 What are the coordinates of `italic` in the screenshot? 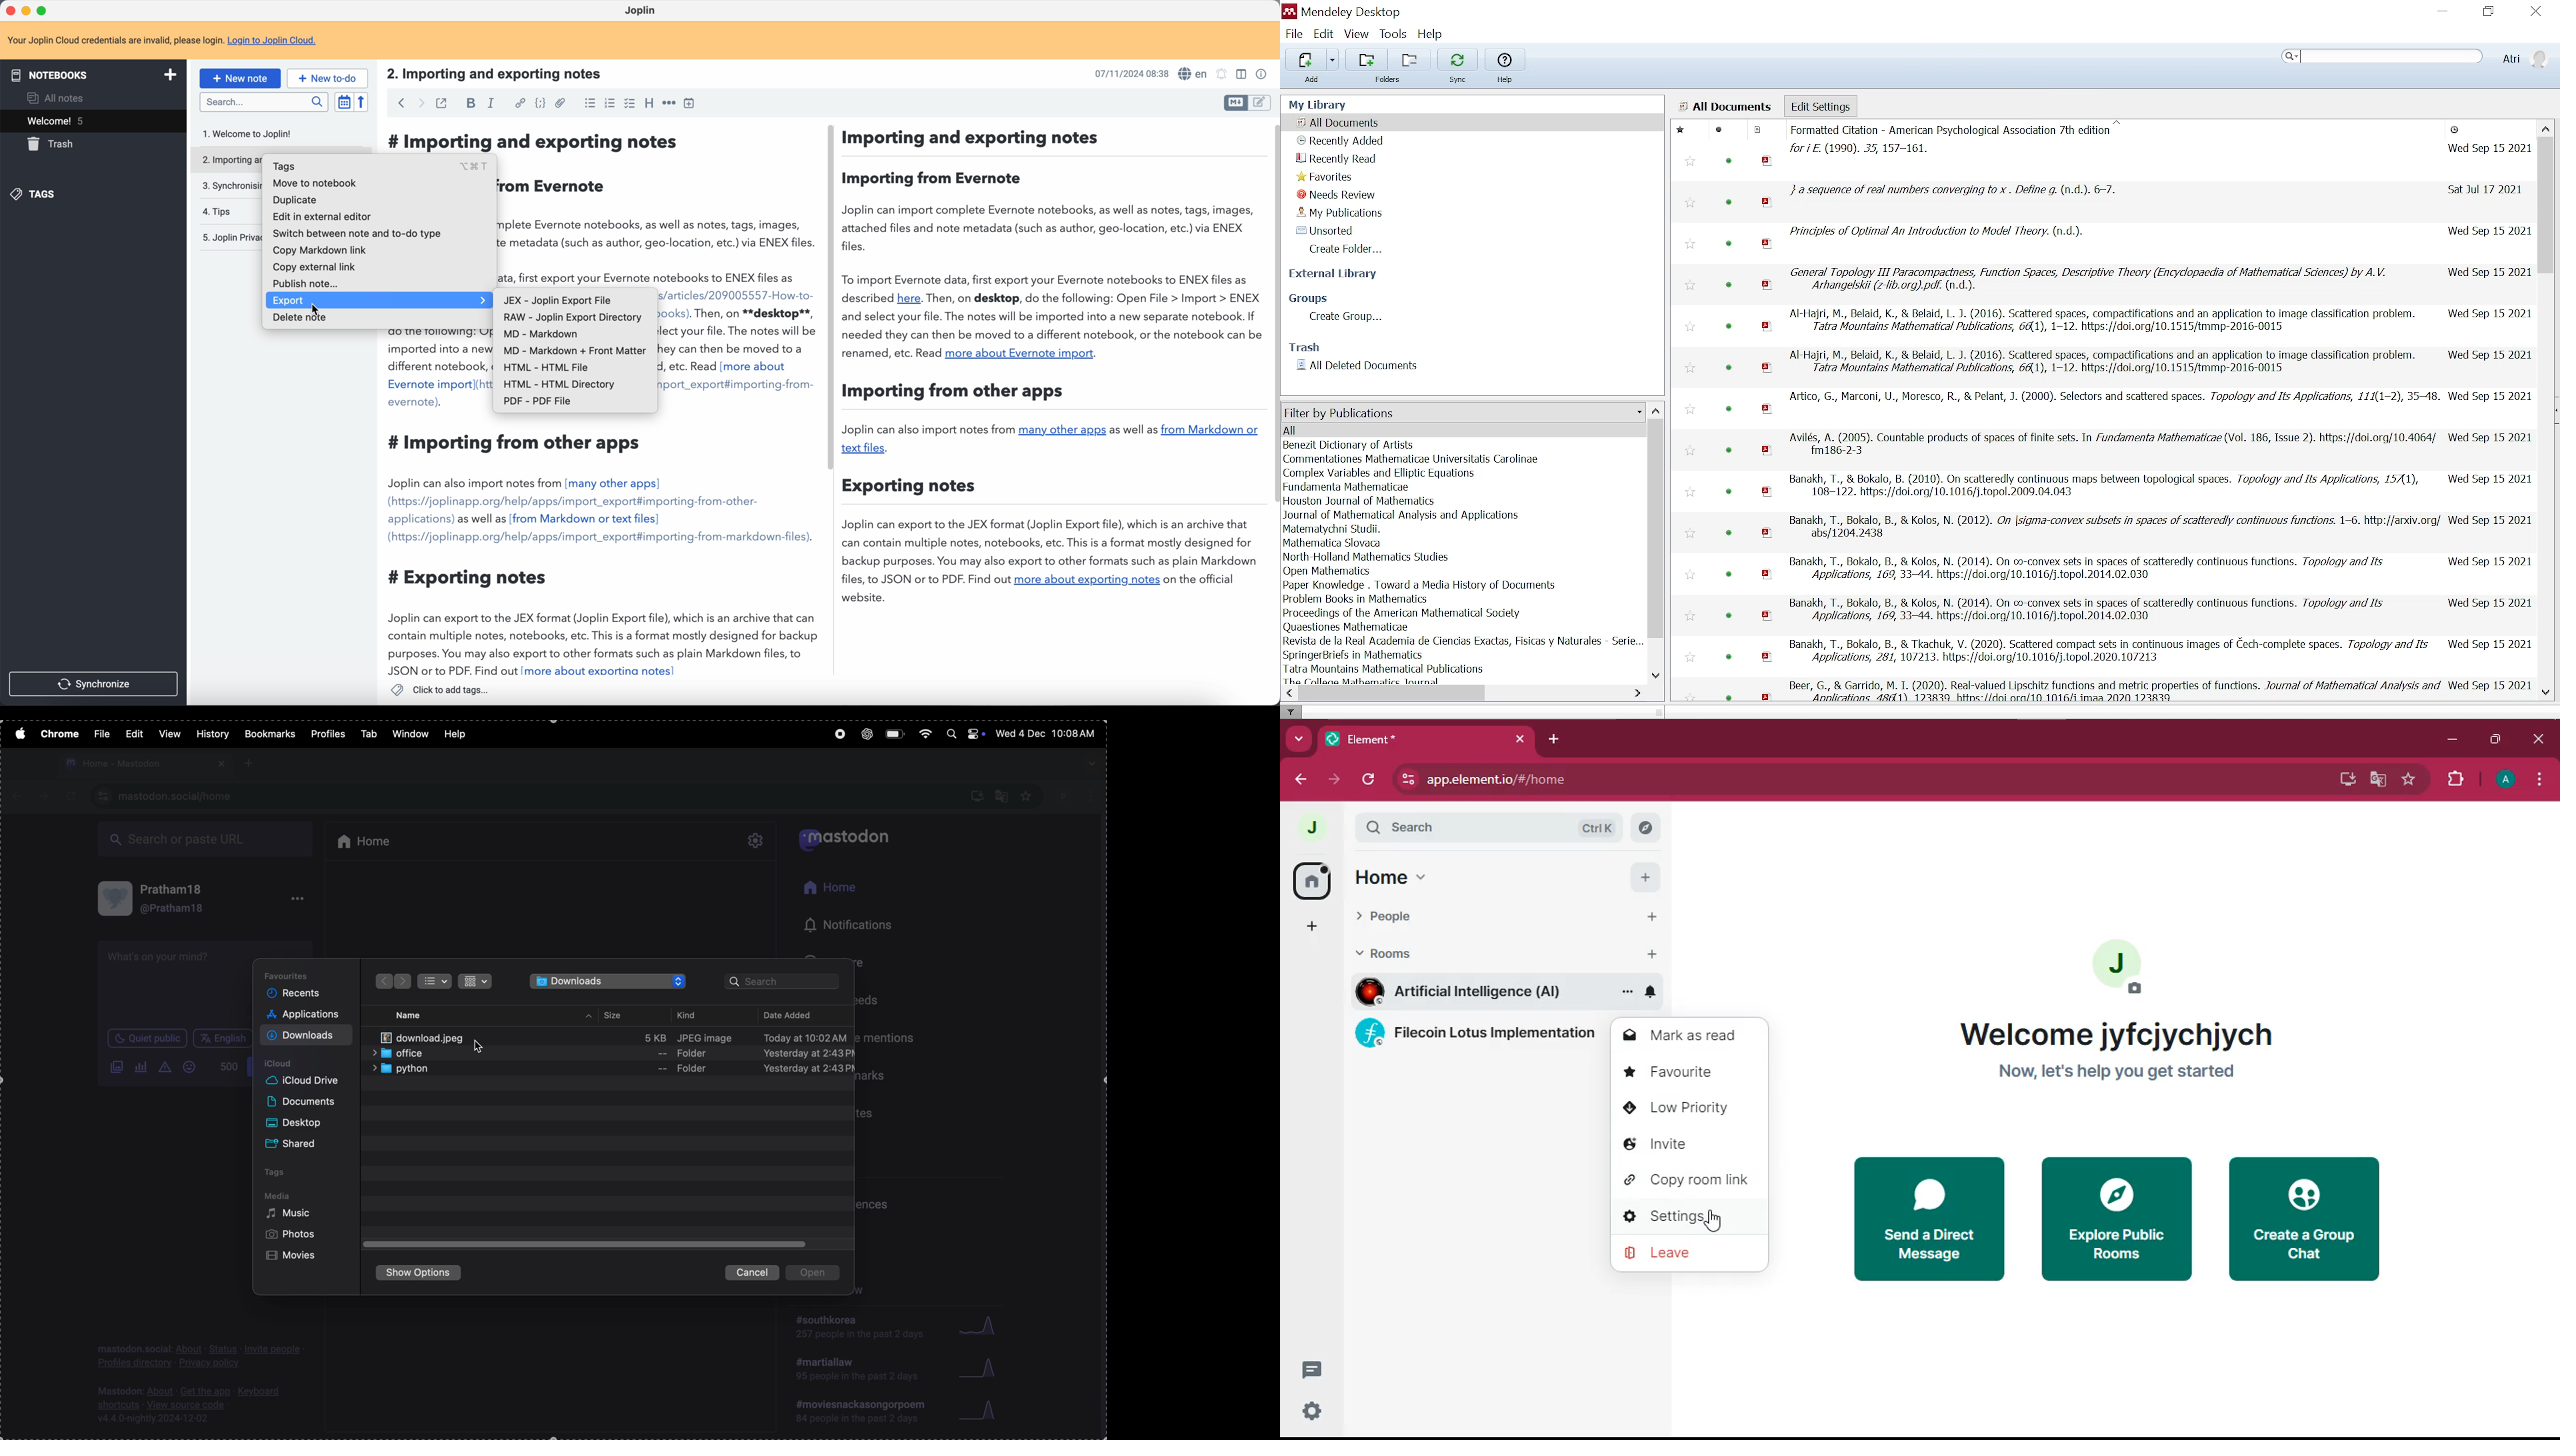 It's located at (492, 104).